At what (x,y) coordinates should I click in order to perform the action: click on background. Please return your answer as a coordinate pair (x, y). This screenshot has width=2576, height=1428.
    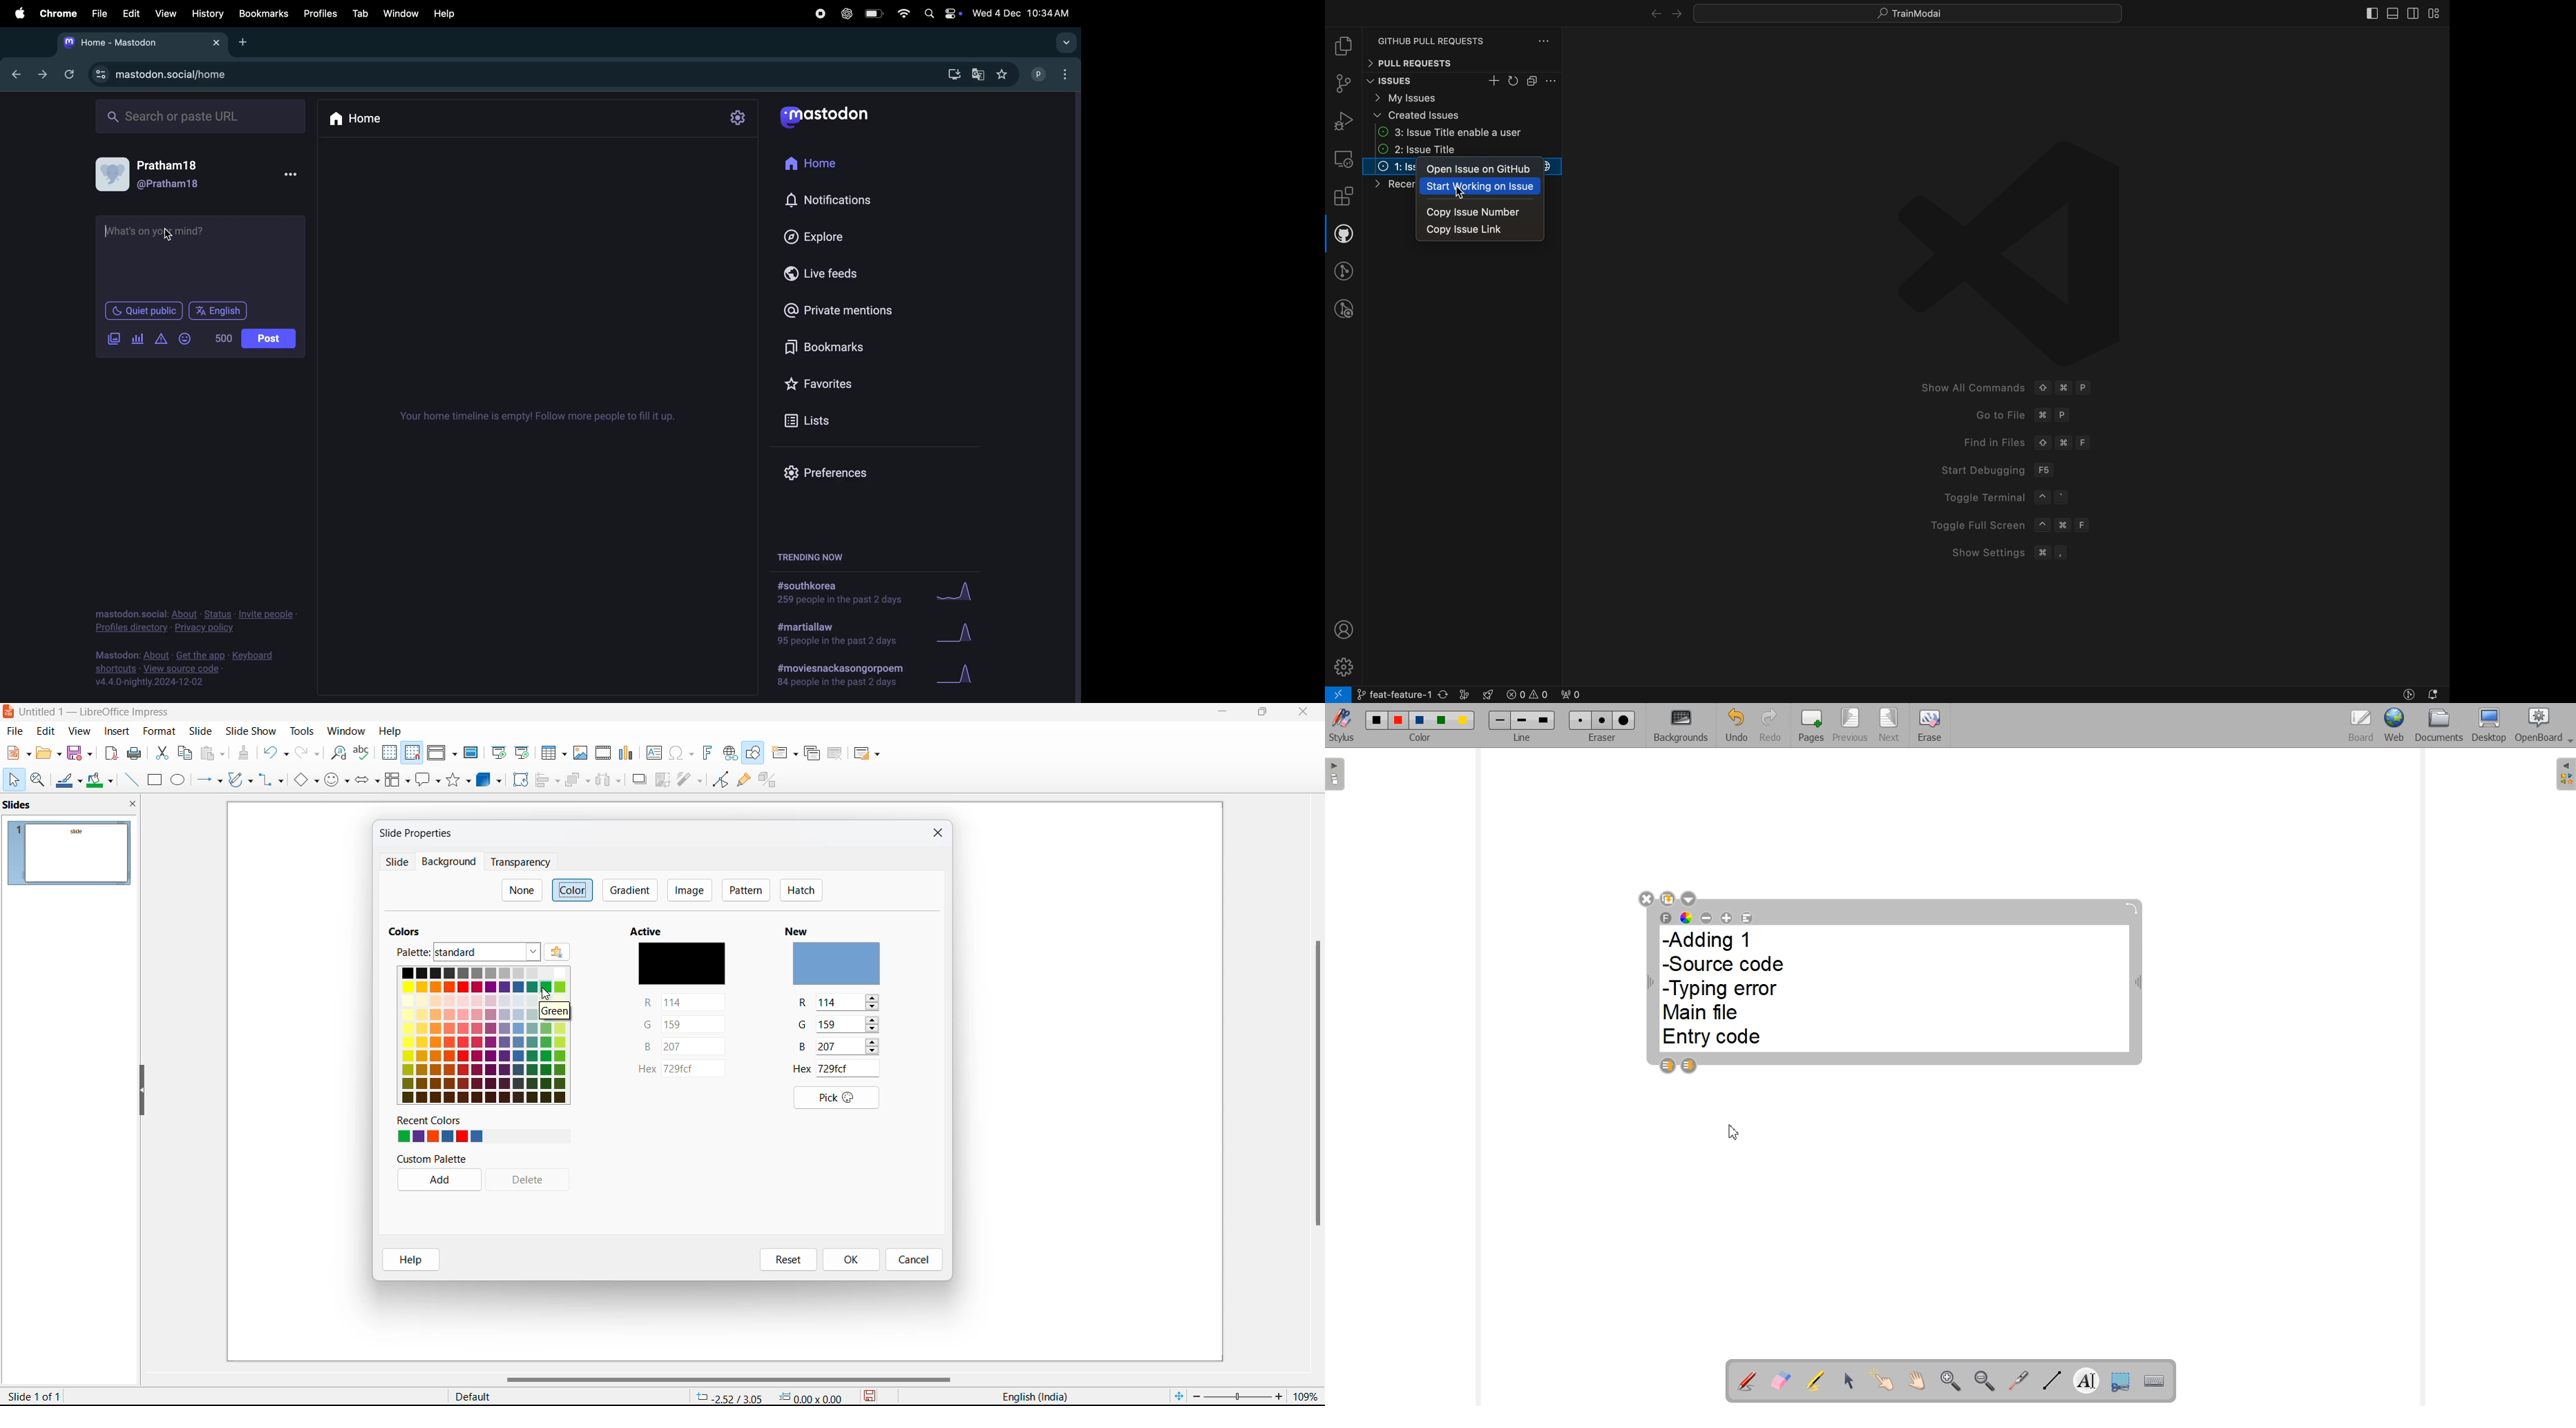
    Looking at the image, I should click on (446, 862).